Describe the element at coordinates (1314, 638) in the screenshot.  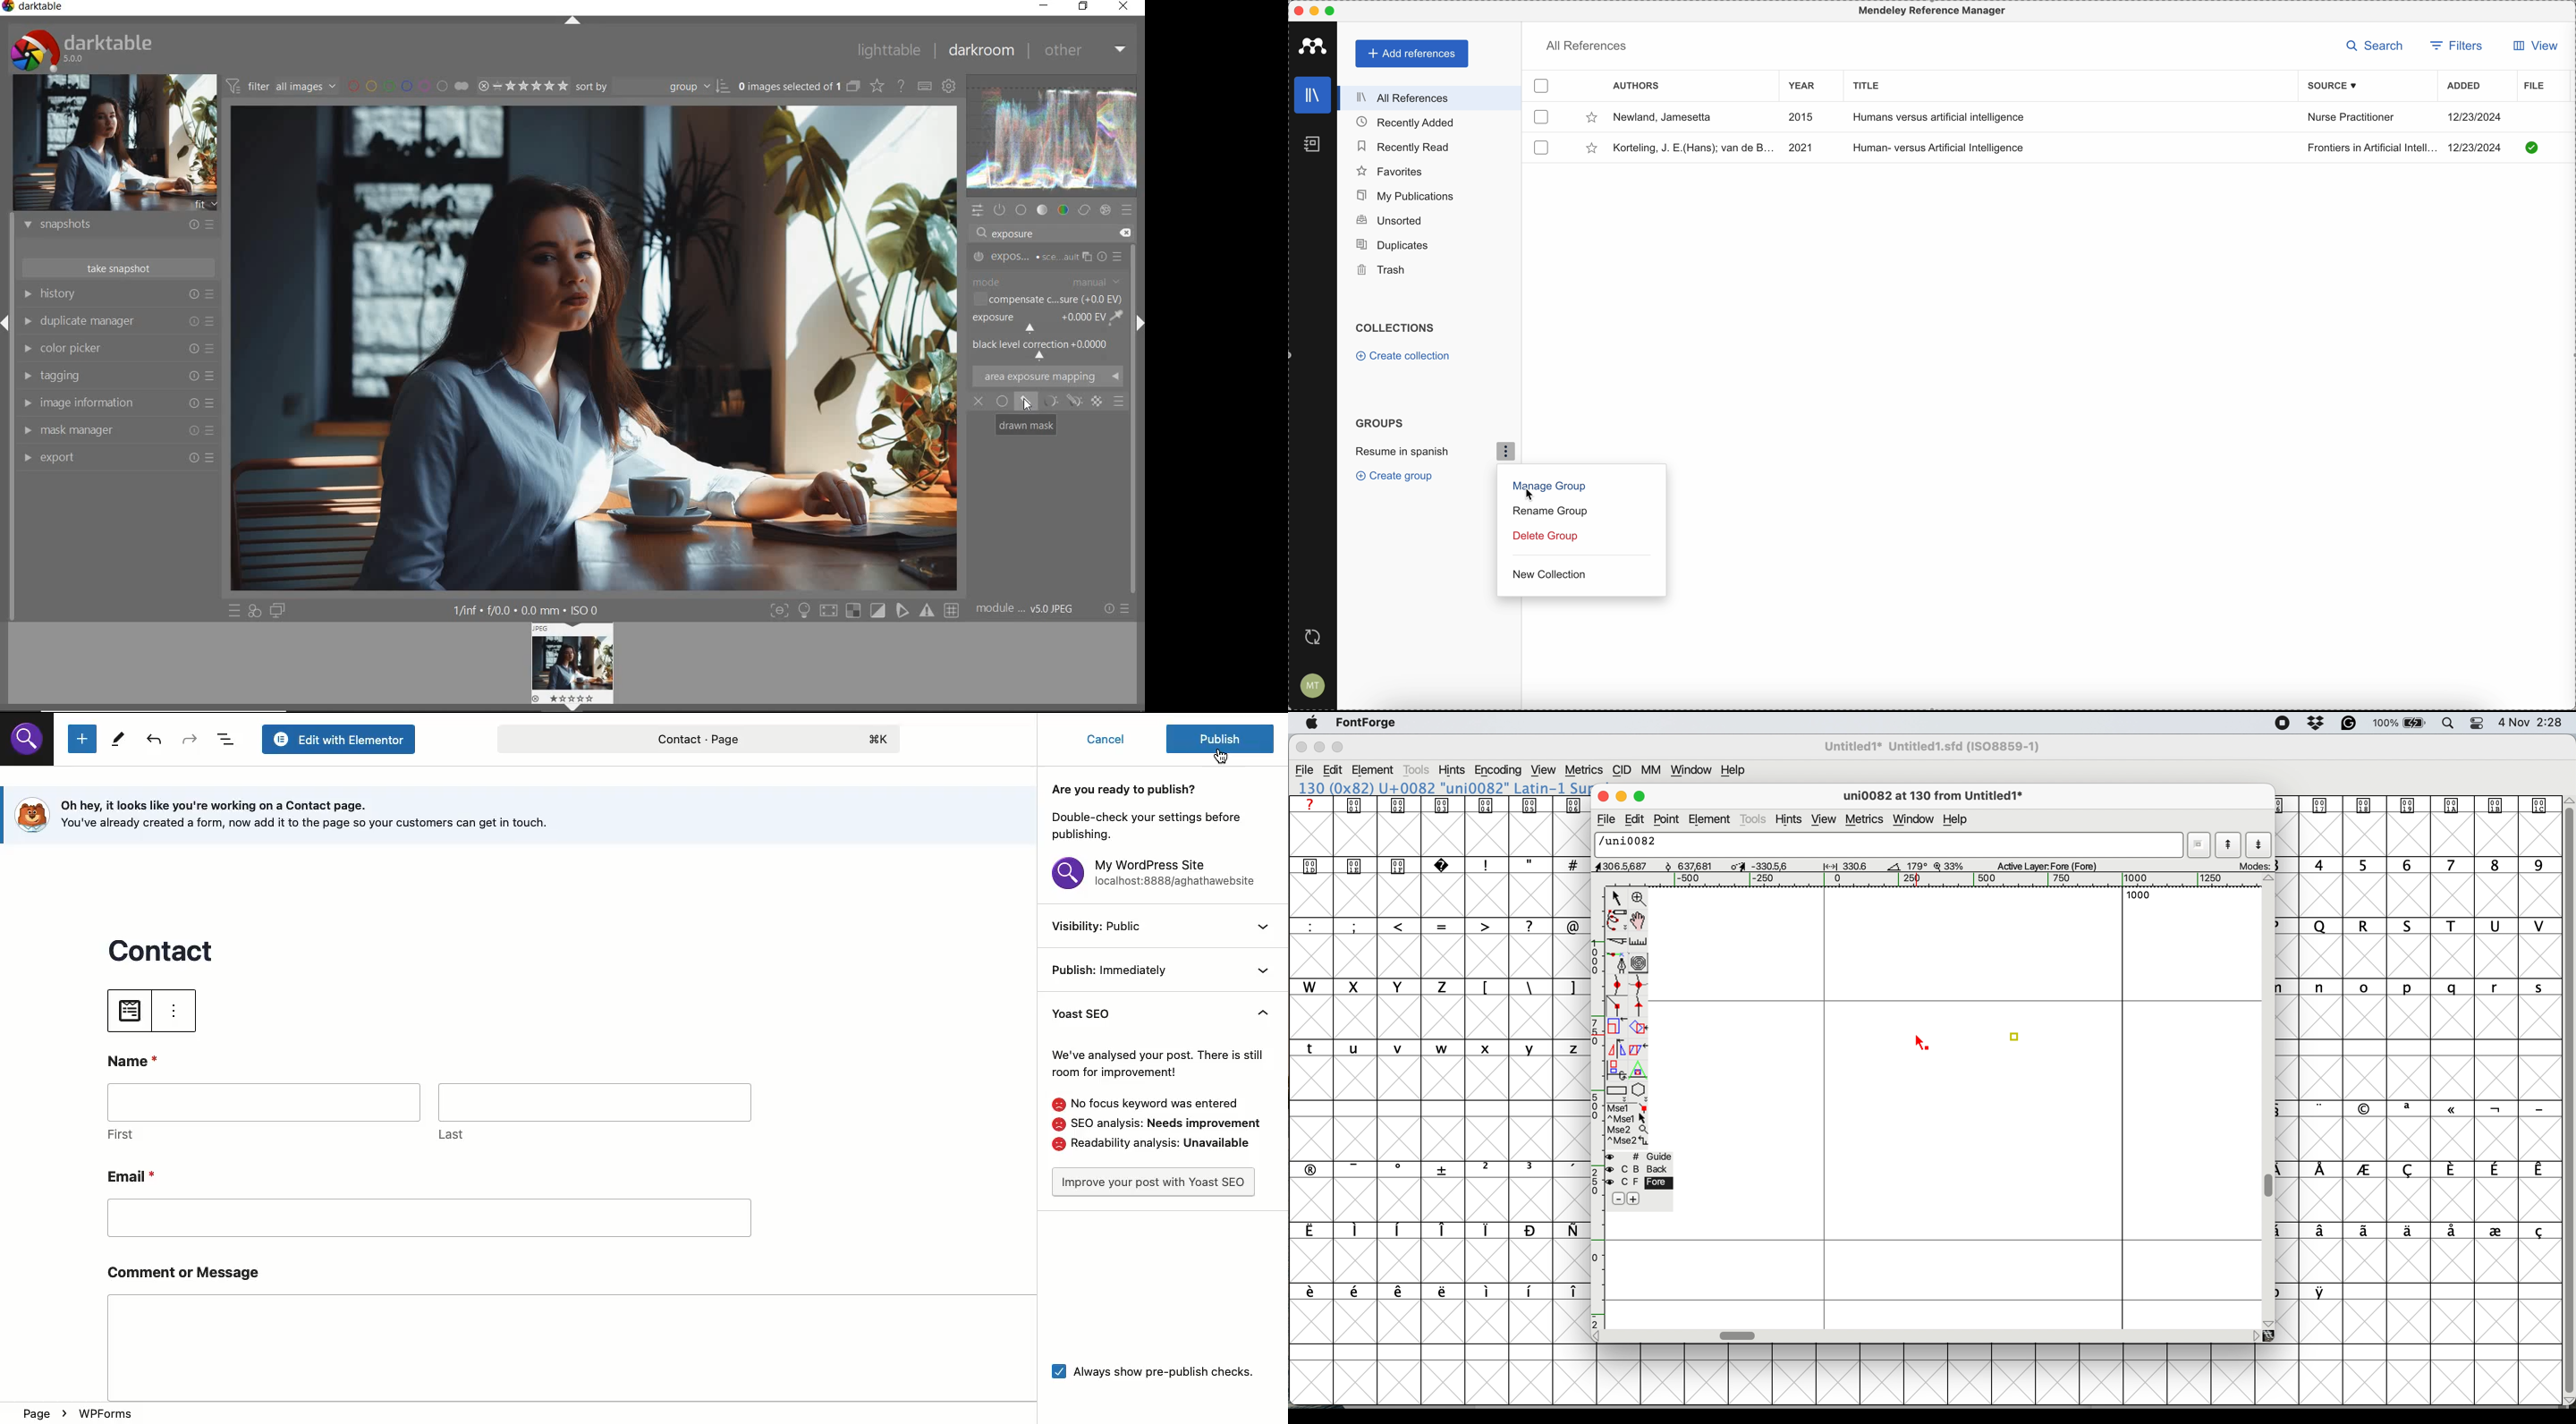
I see `last sync` at that location.